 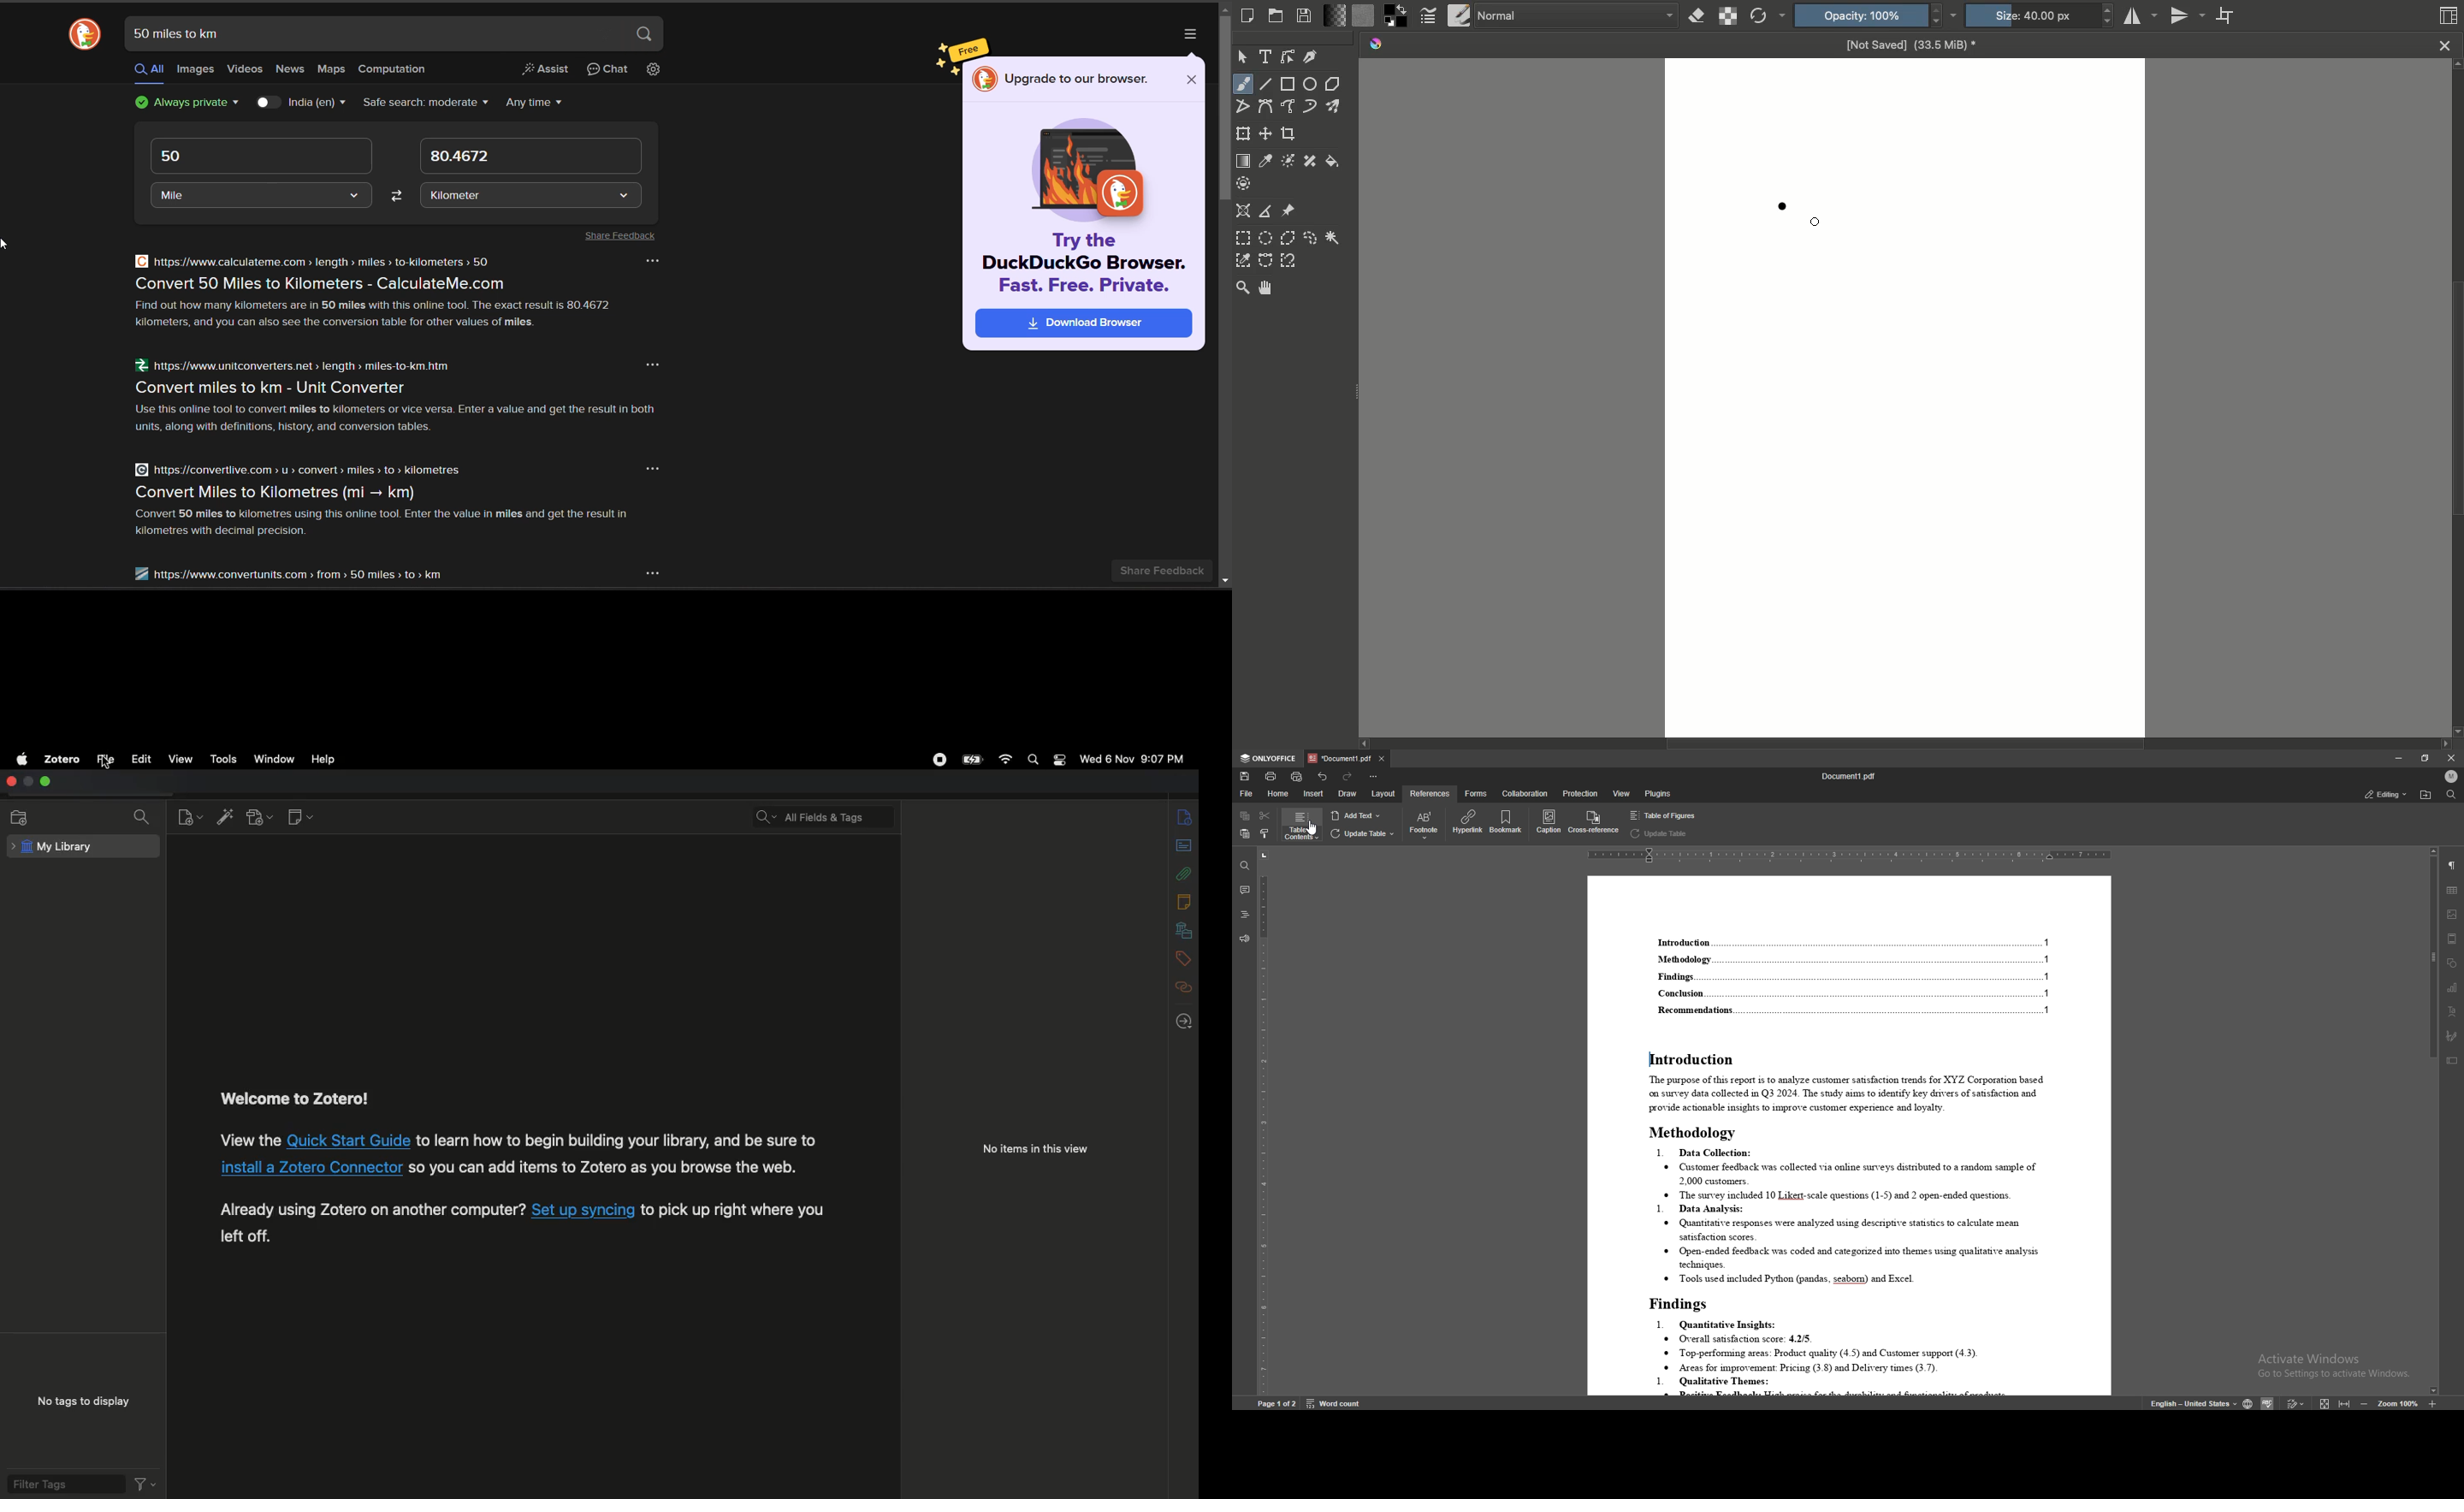 What do you see at coordinates (46, 783) in the screenshot?
I see `Maximize` at bounding box center [46, 783].